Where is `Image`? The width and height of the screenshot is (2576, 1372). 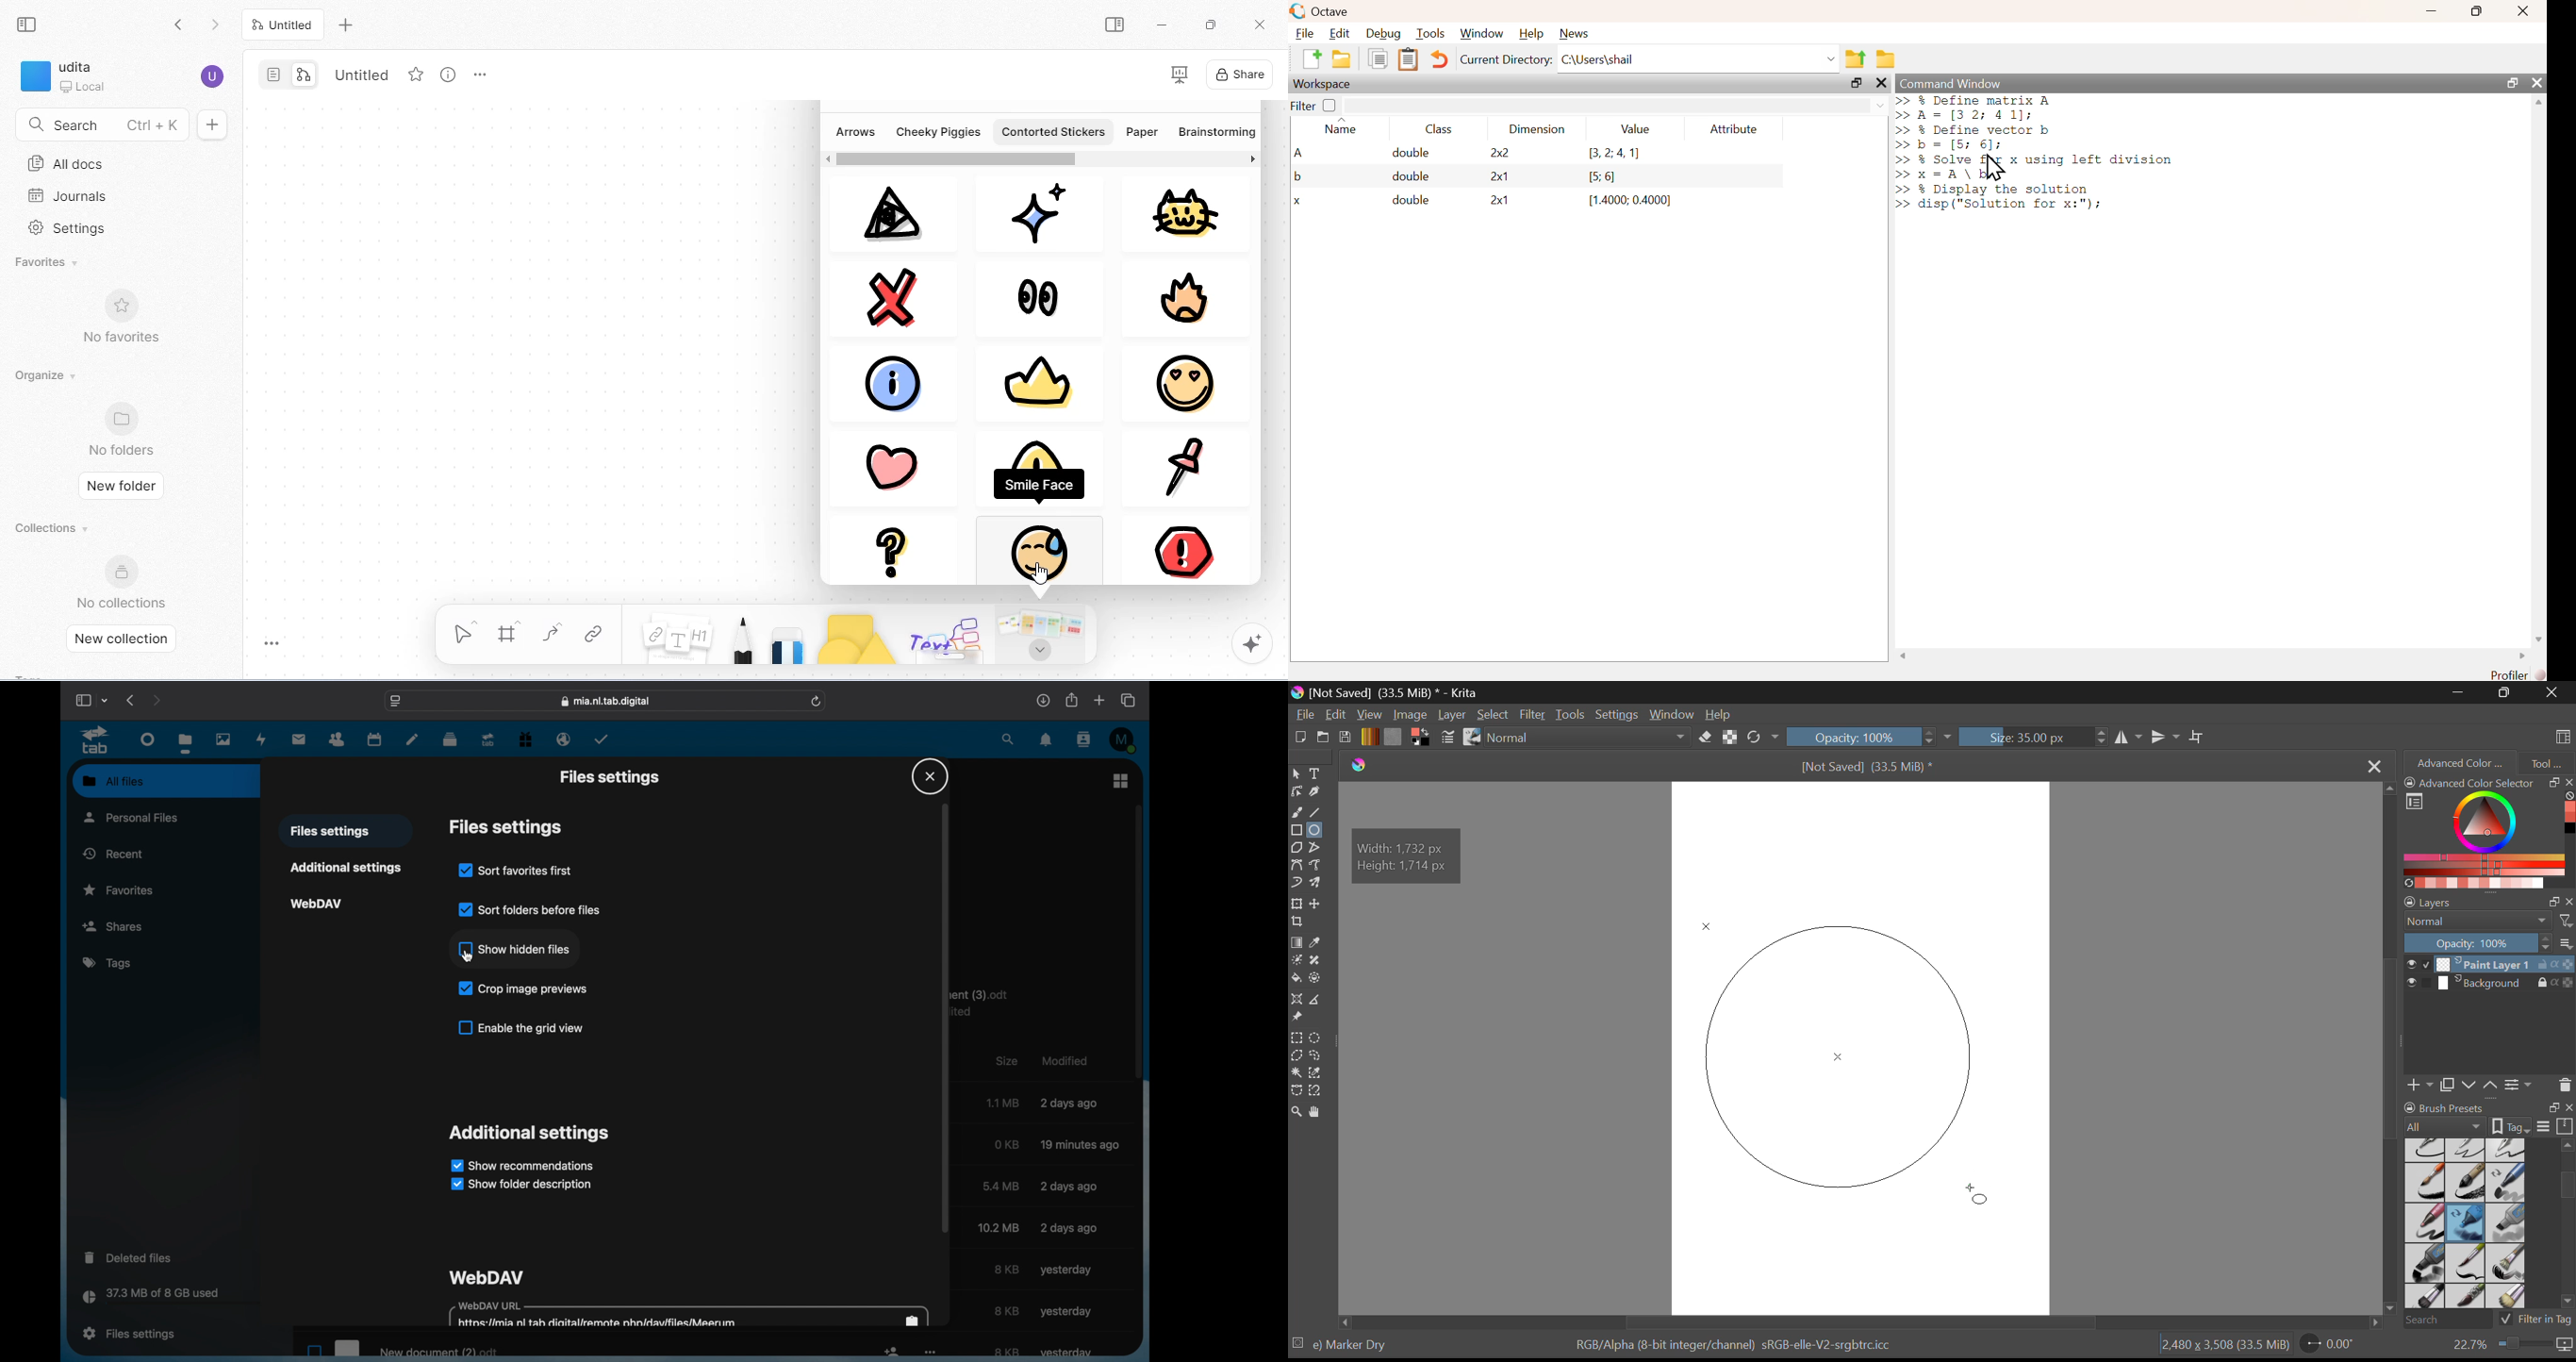 Image is located at coordinates (1411, 715).